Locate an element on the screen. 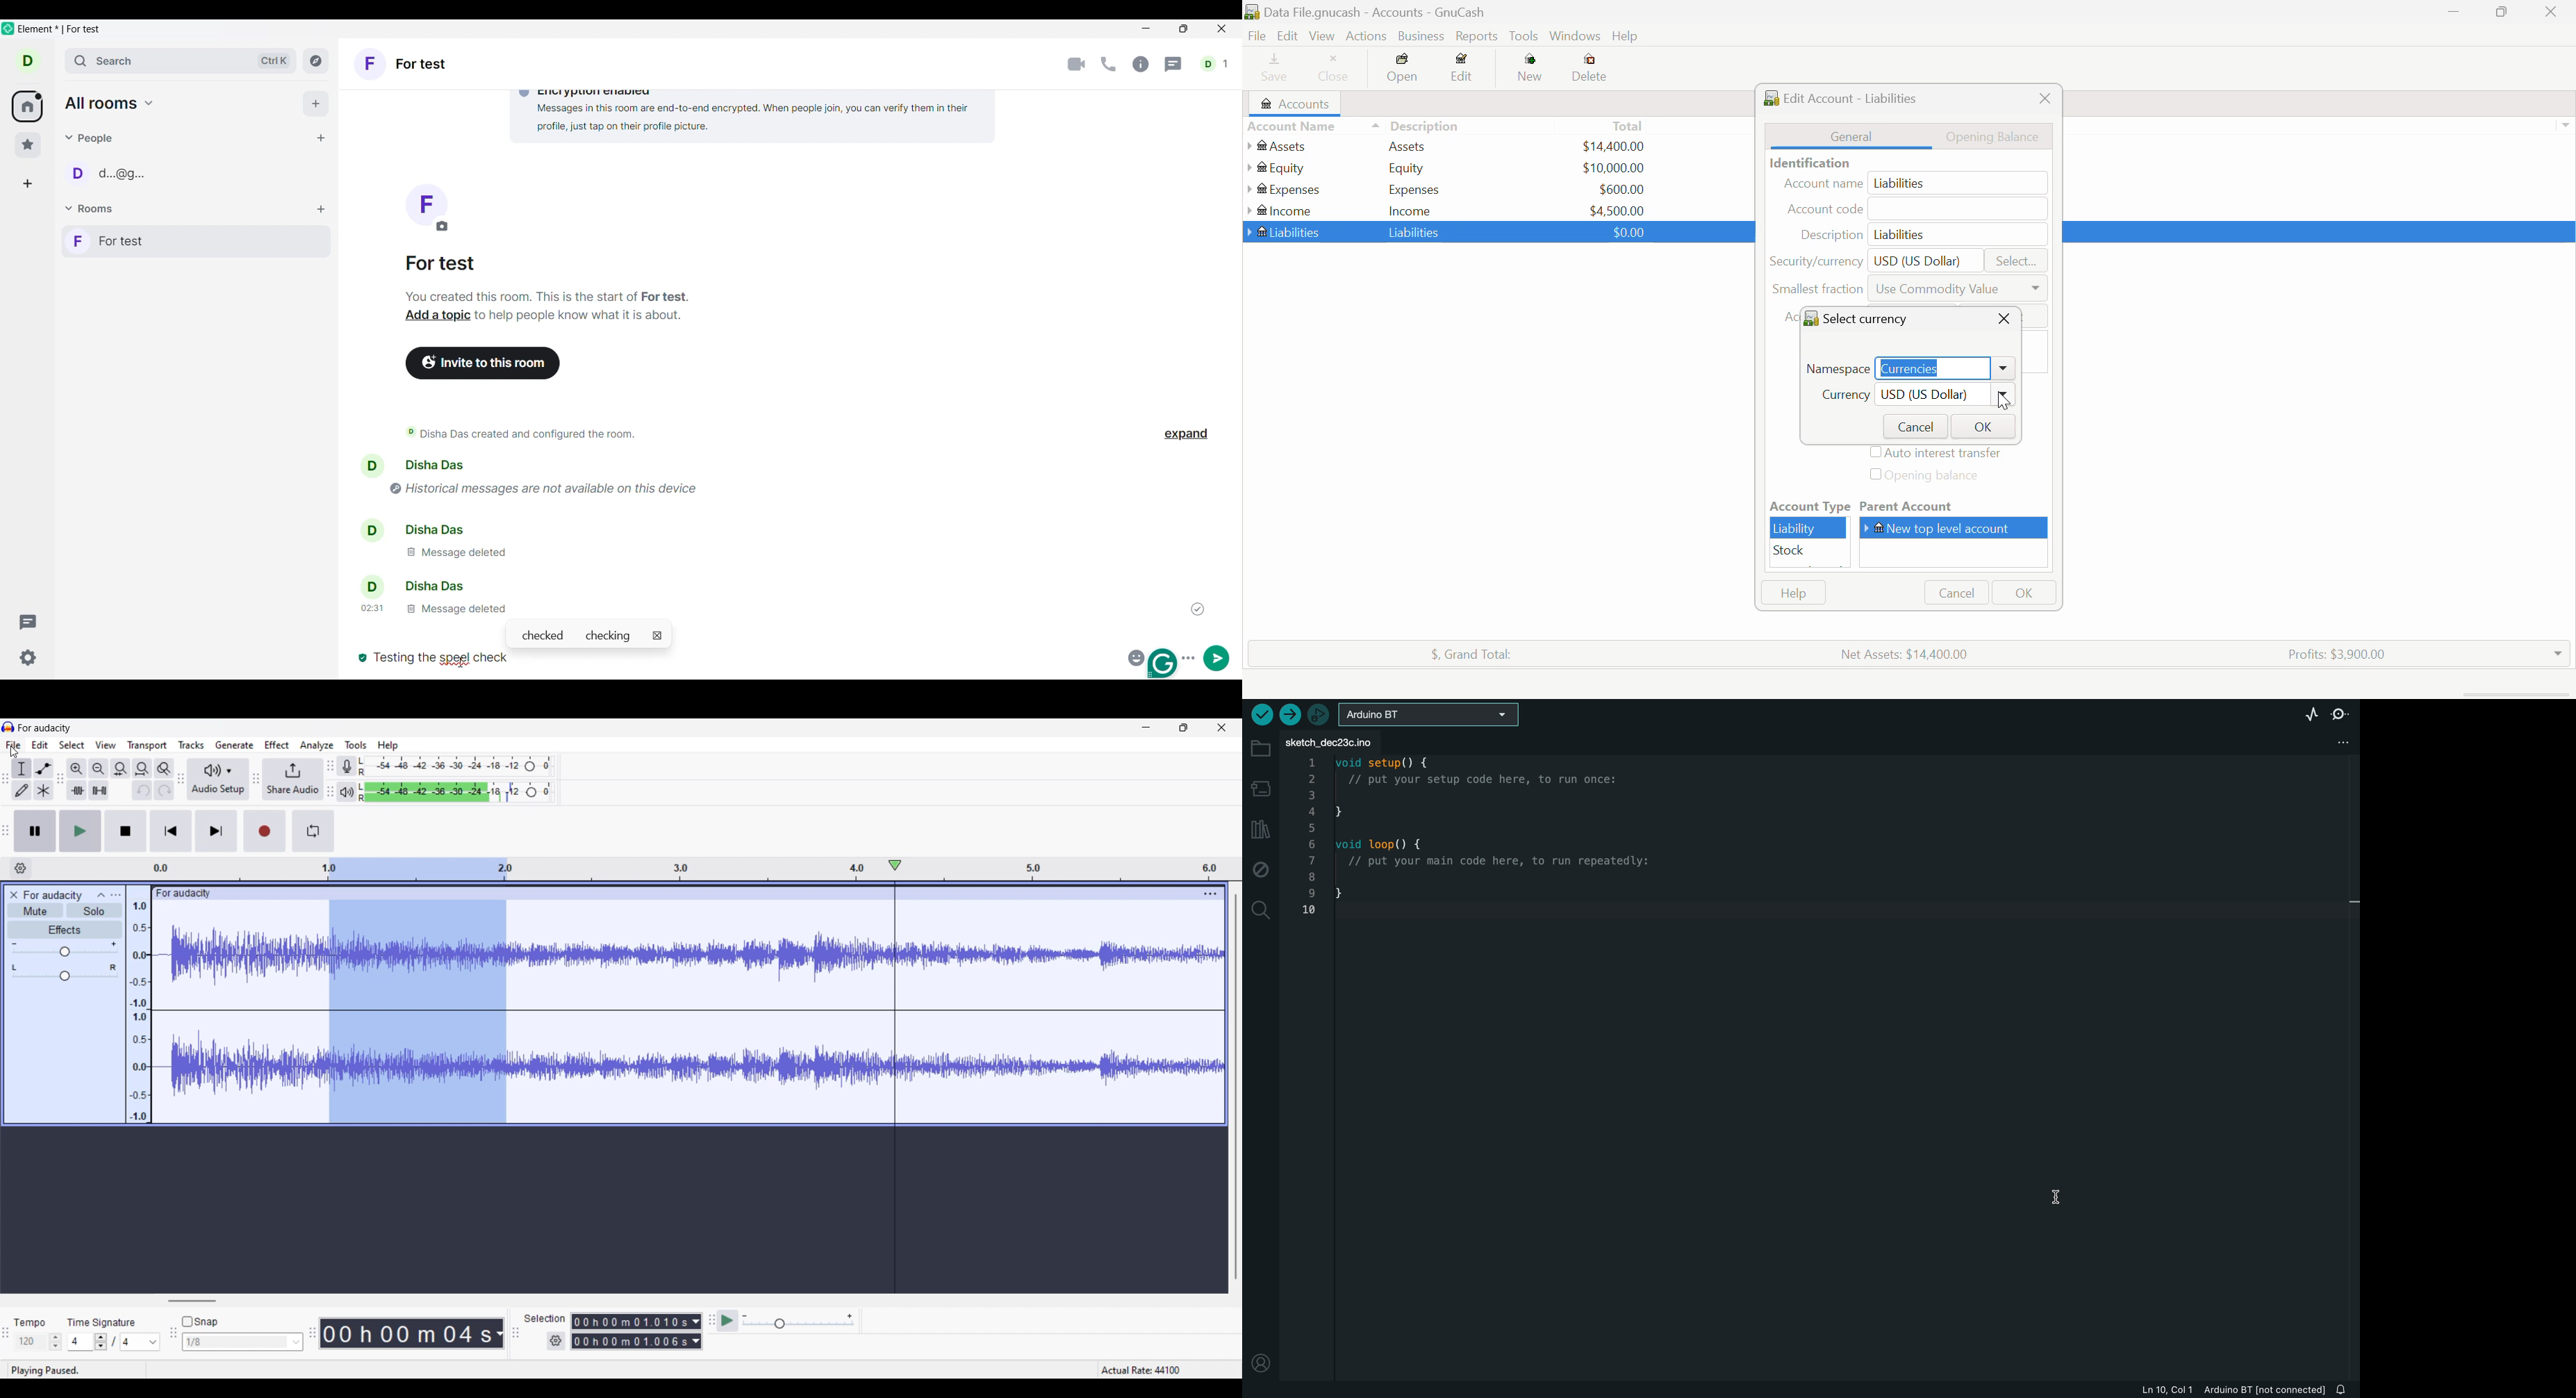 This screenshot has width=2576, height=1400. everyone in this room is verified is located at coordinates (361, 656).